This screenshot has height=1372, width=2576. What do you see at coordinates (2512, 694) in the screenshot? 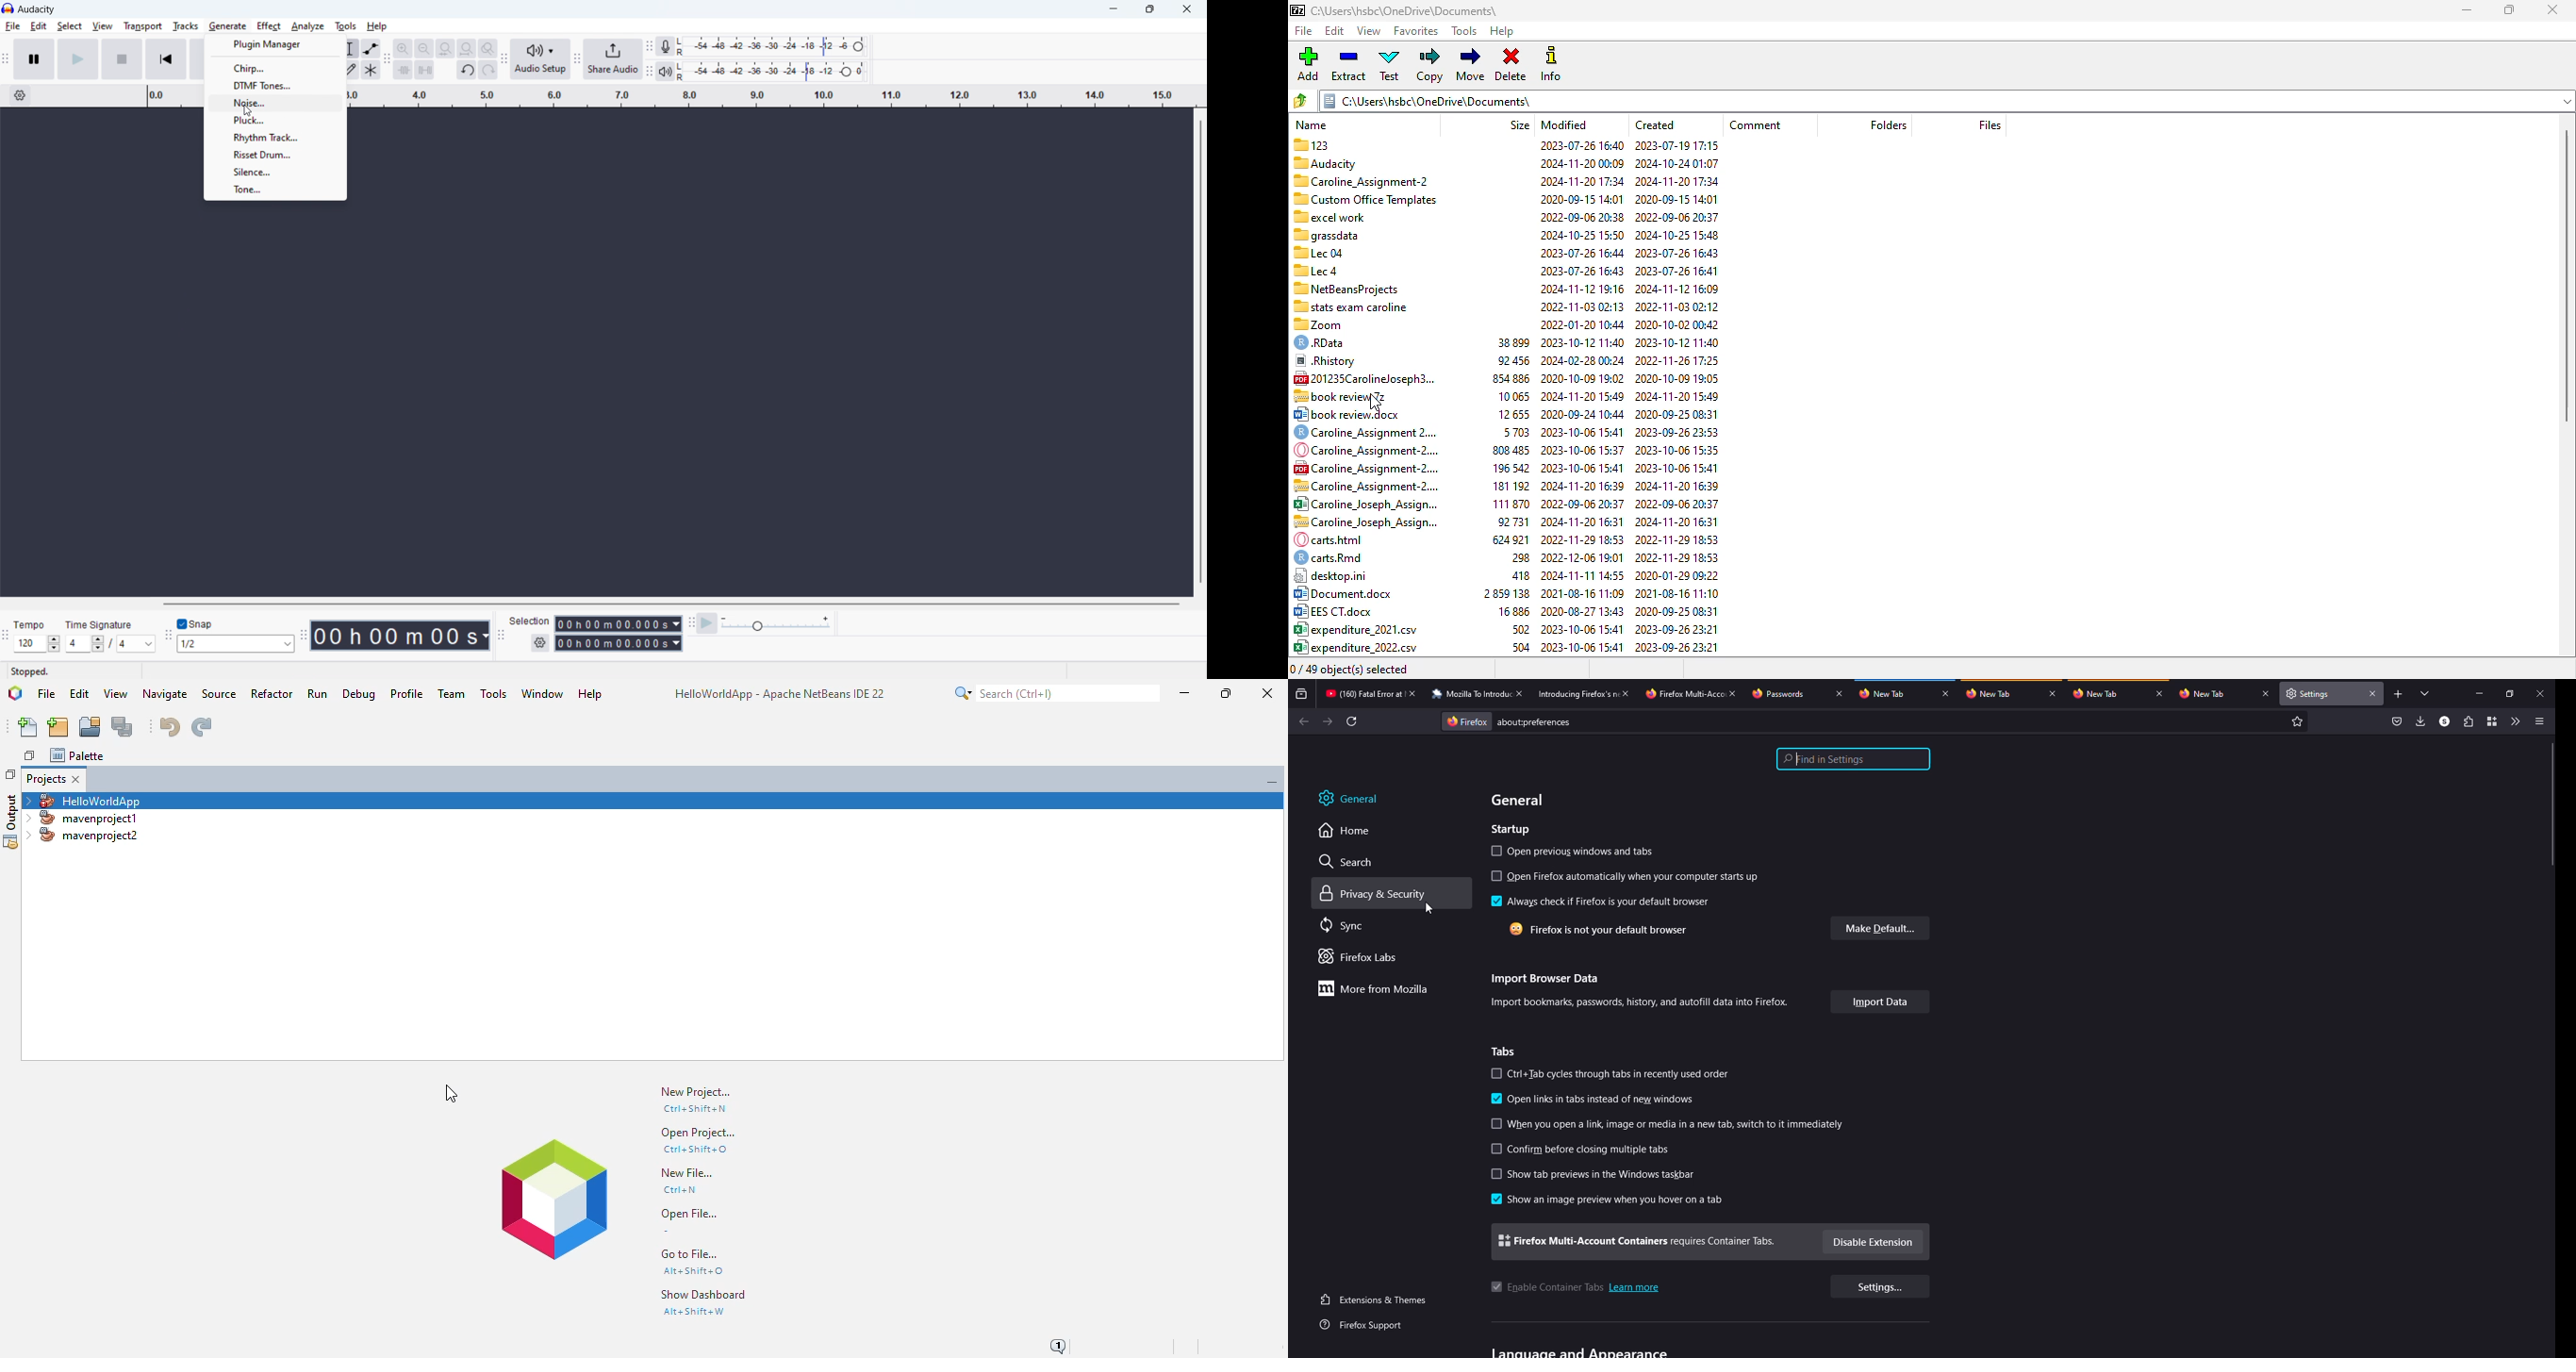
I see `maximize` at bounding box center [2512, 694].